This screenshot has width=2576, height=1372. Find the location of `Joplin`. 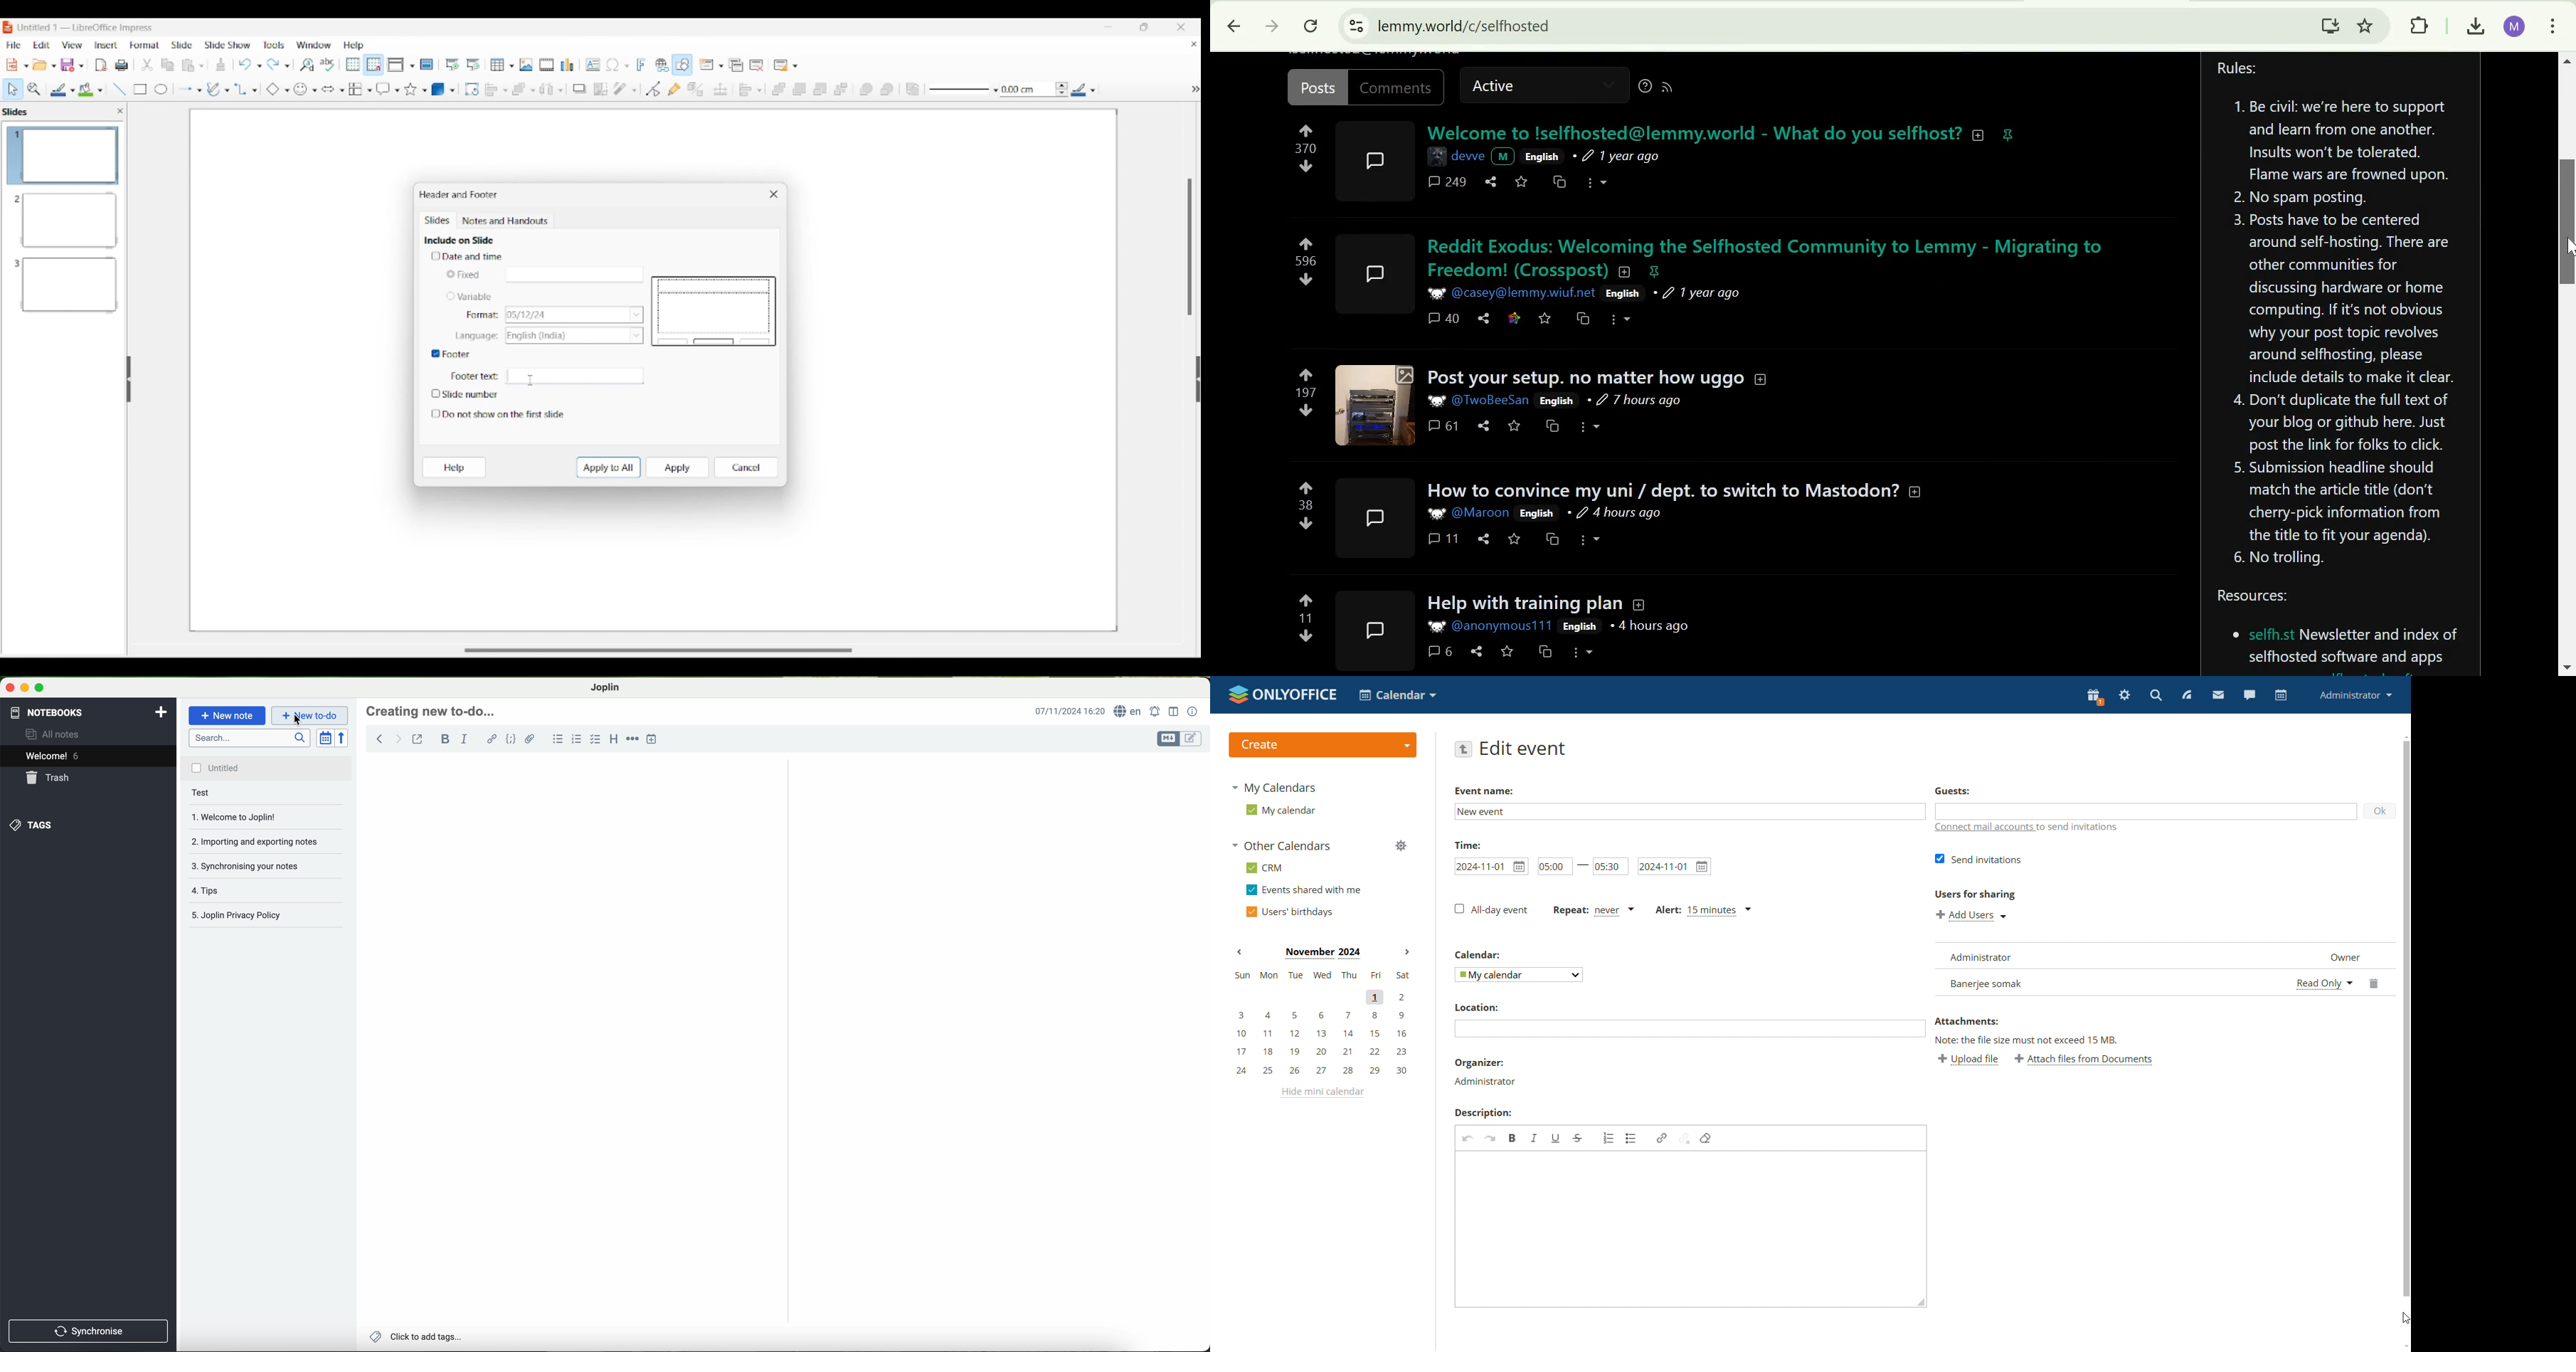

Joplin is located at coordinates (605, 688).